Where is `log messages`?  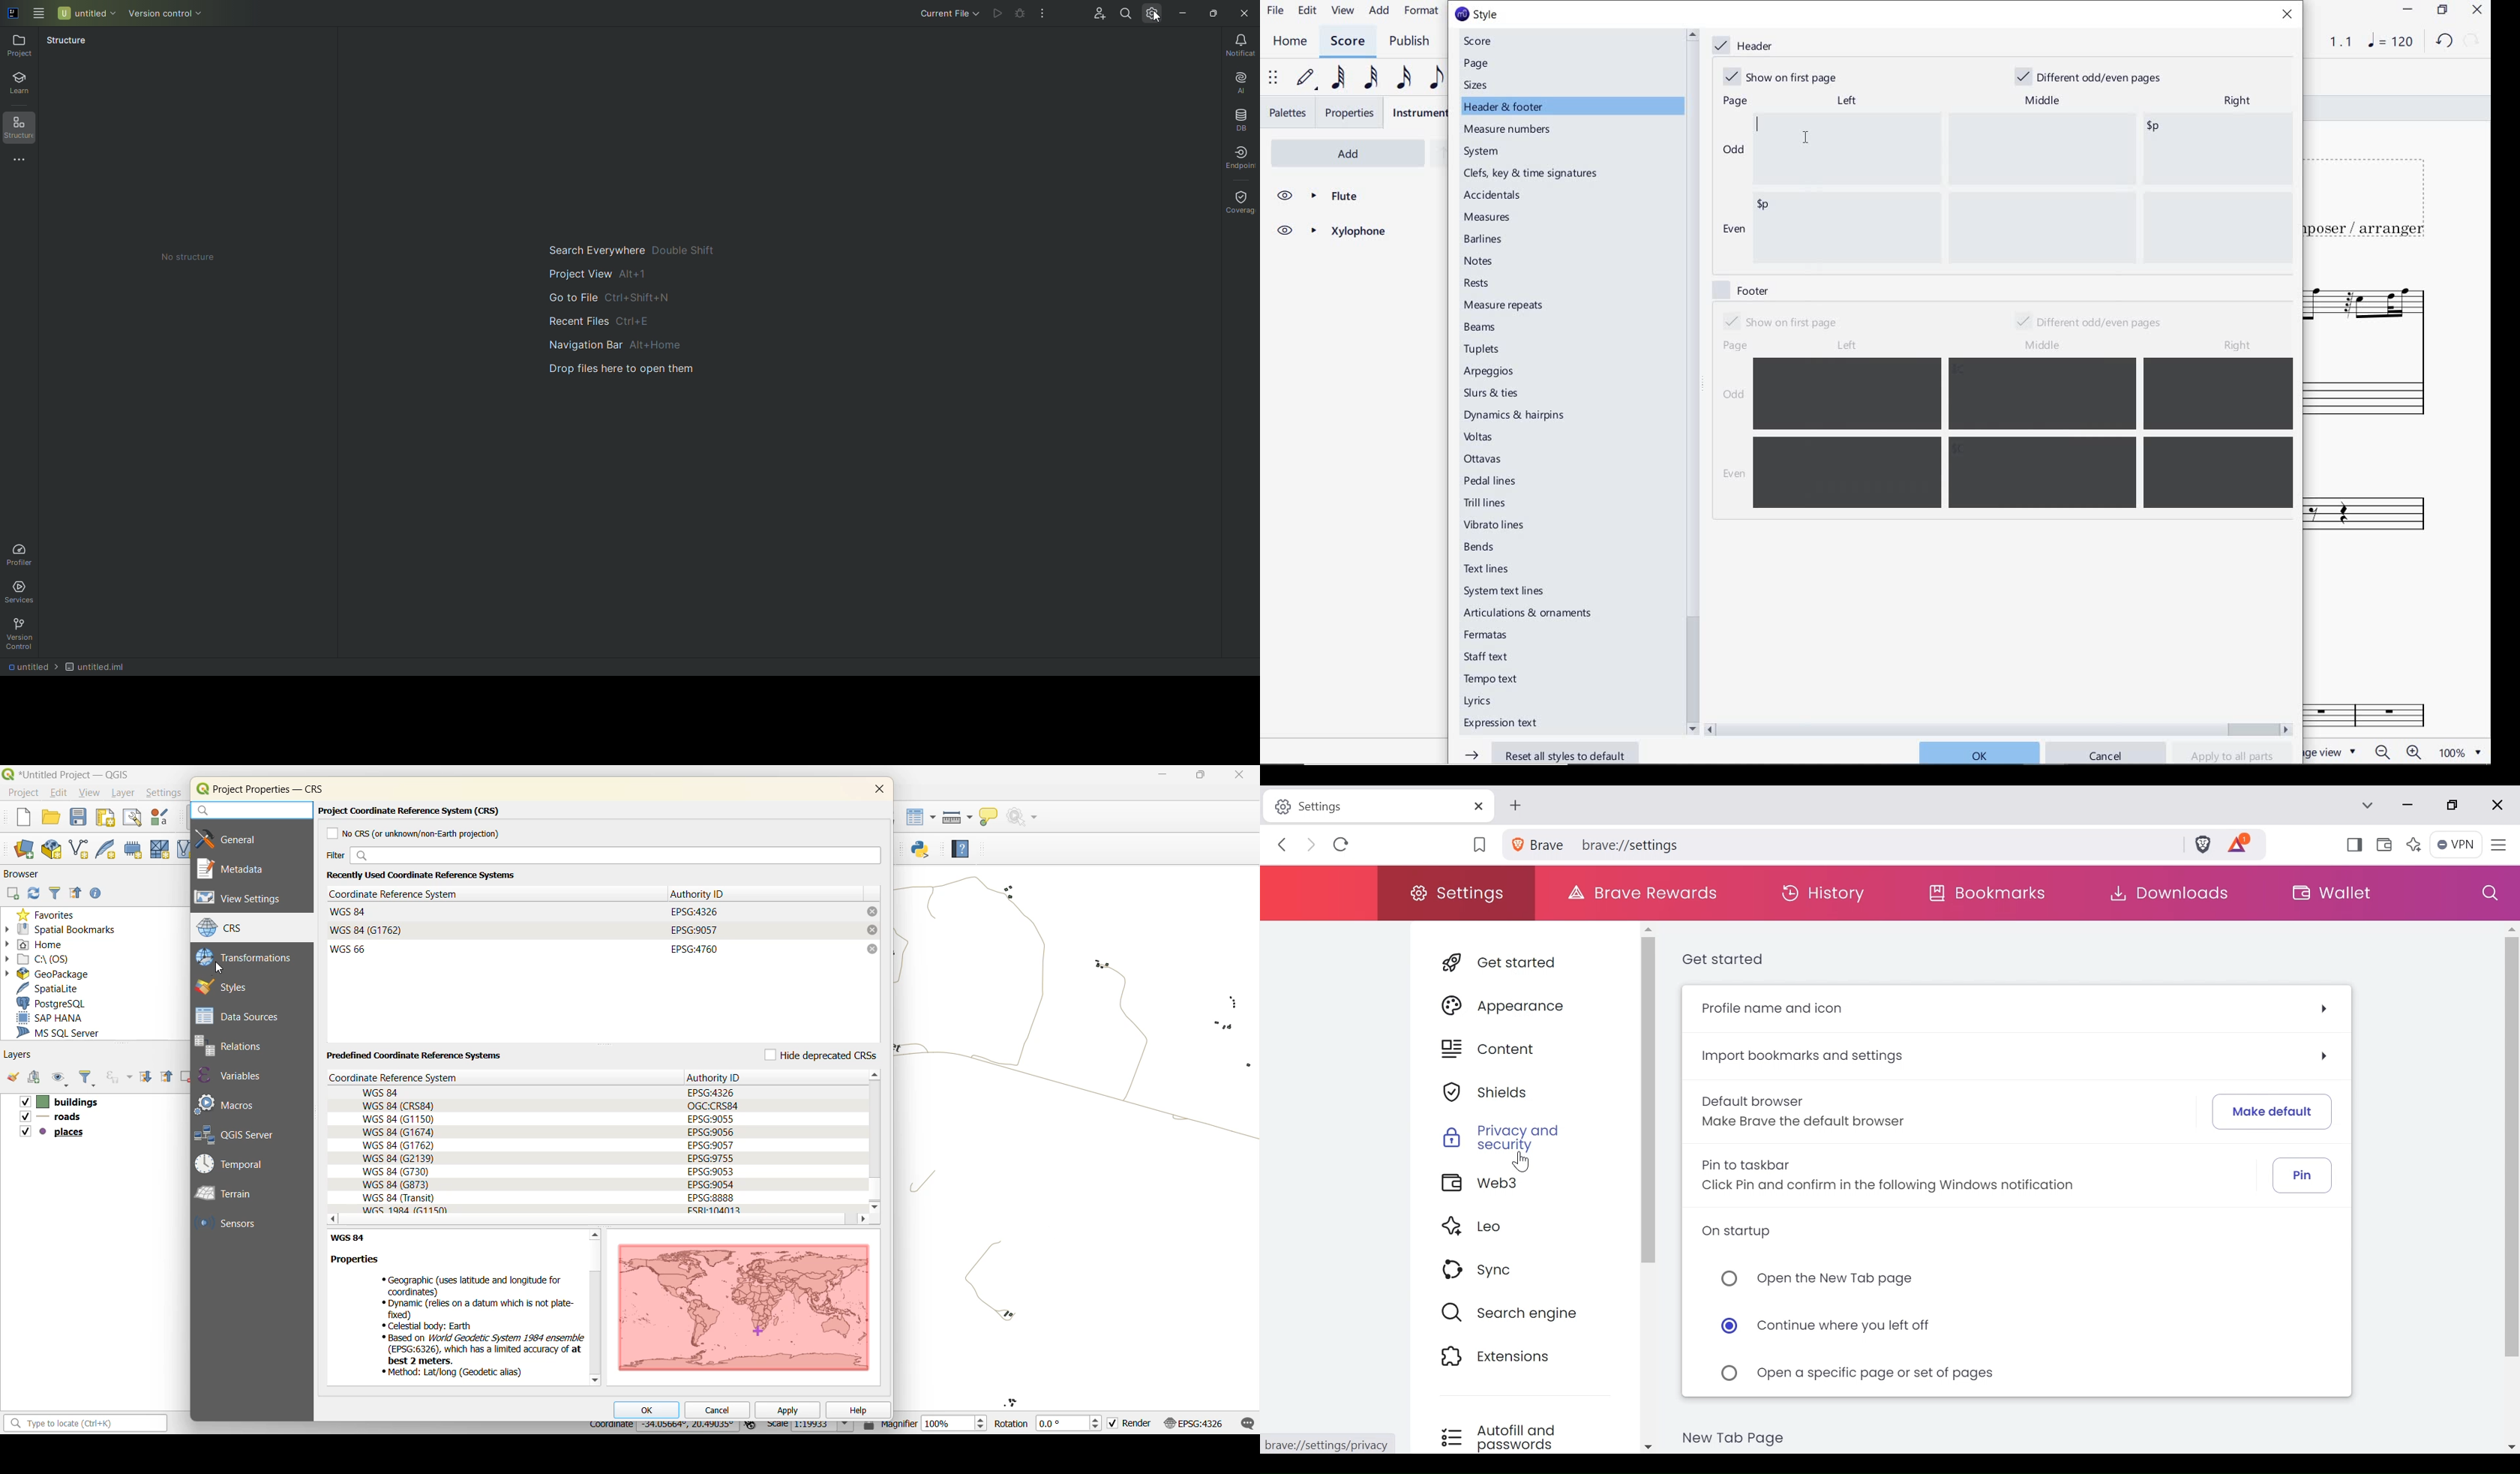
log messages is located at coordinates (1246, 1423).